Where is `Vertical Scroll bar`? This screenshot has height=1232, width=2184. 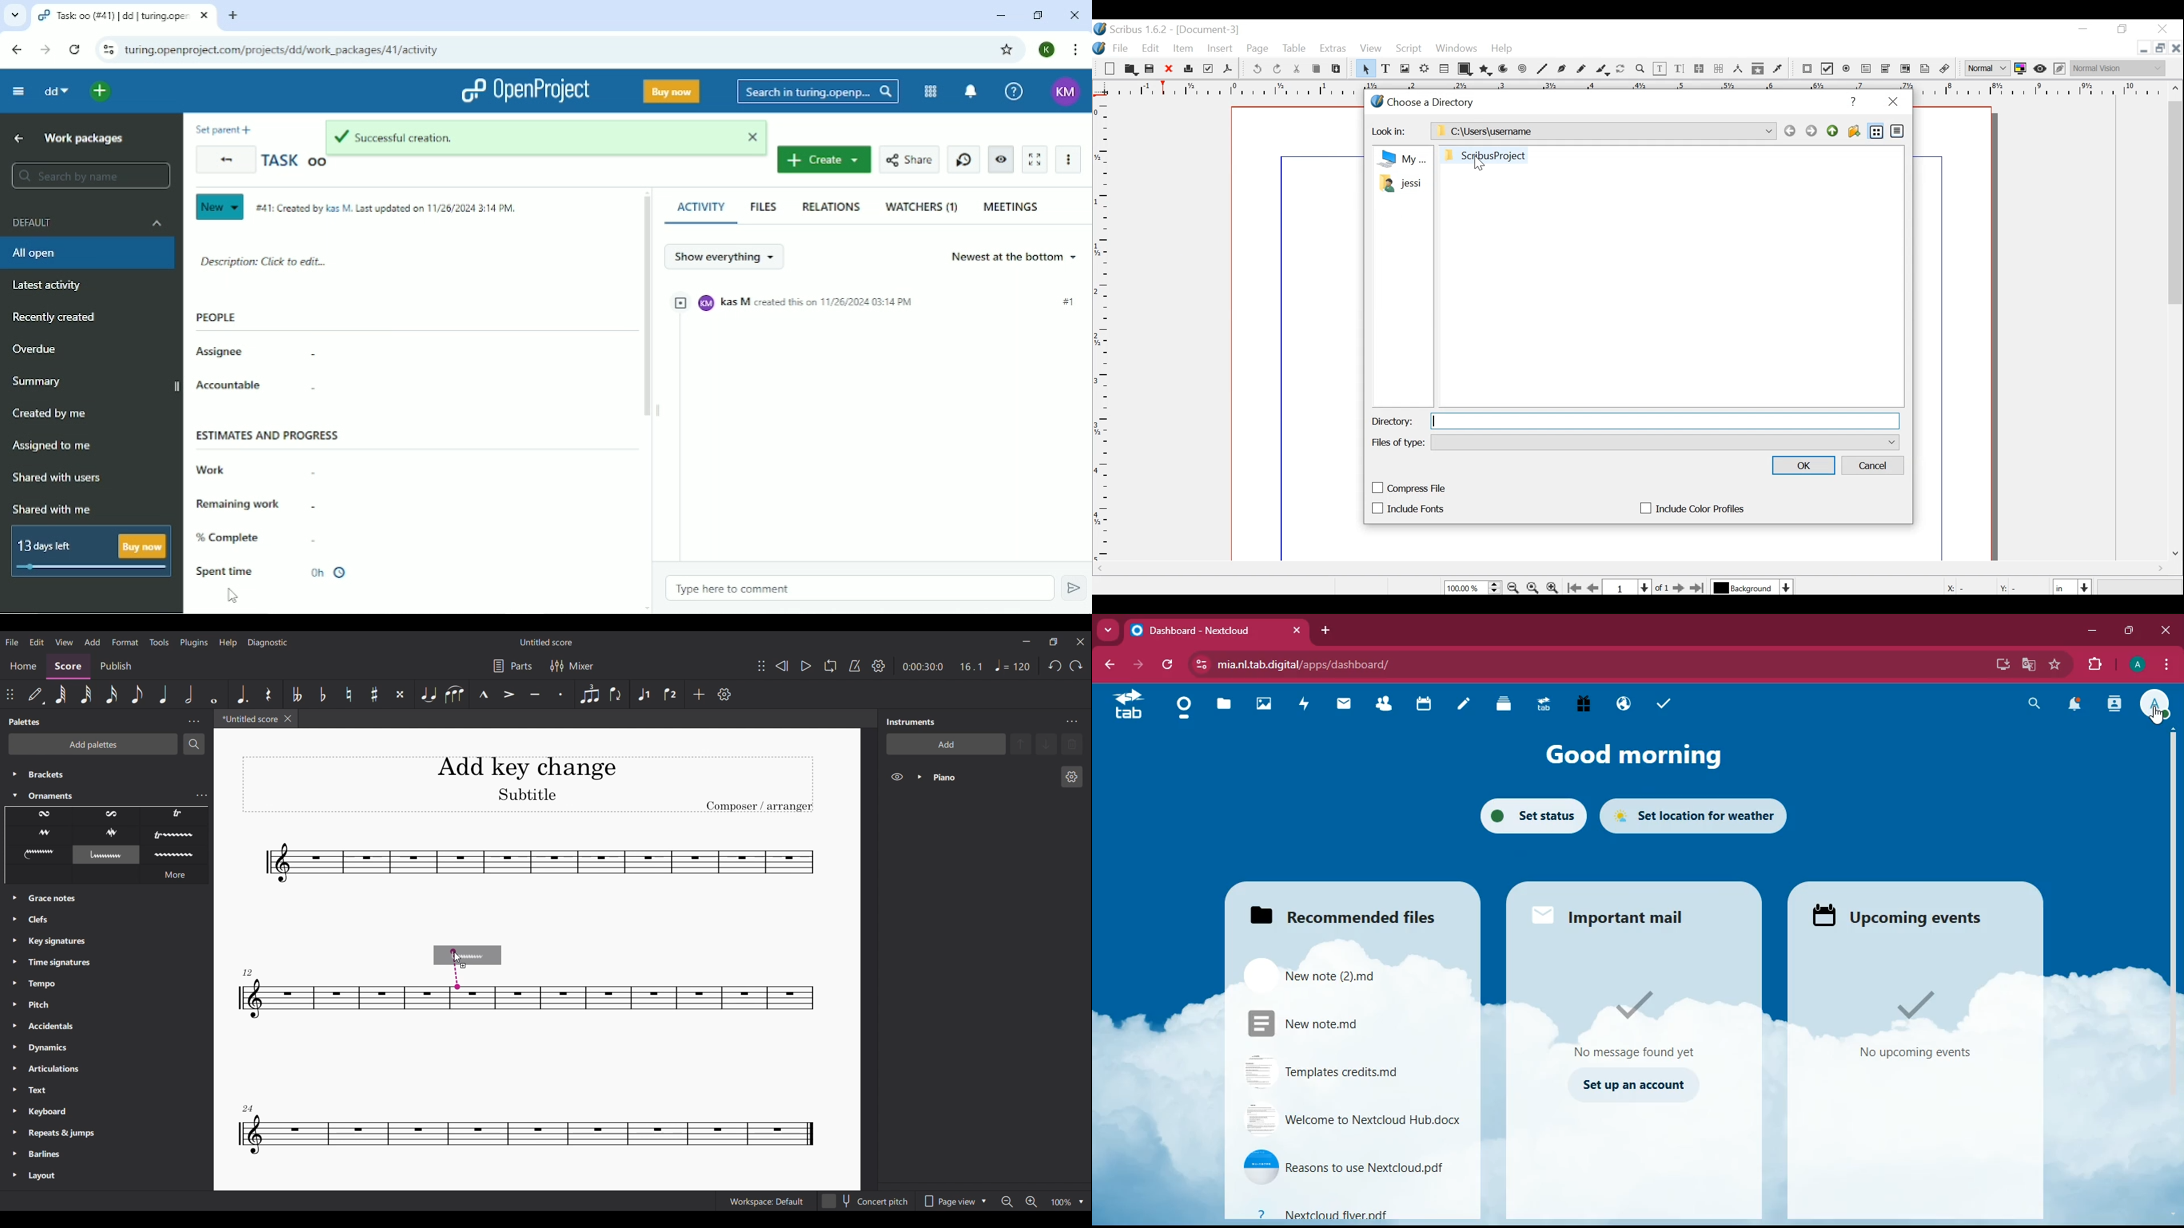
Vertical Scroll bar is located at coordinates (2177, 202).